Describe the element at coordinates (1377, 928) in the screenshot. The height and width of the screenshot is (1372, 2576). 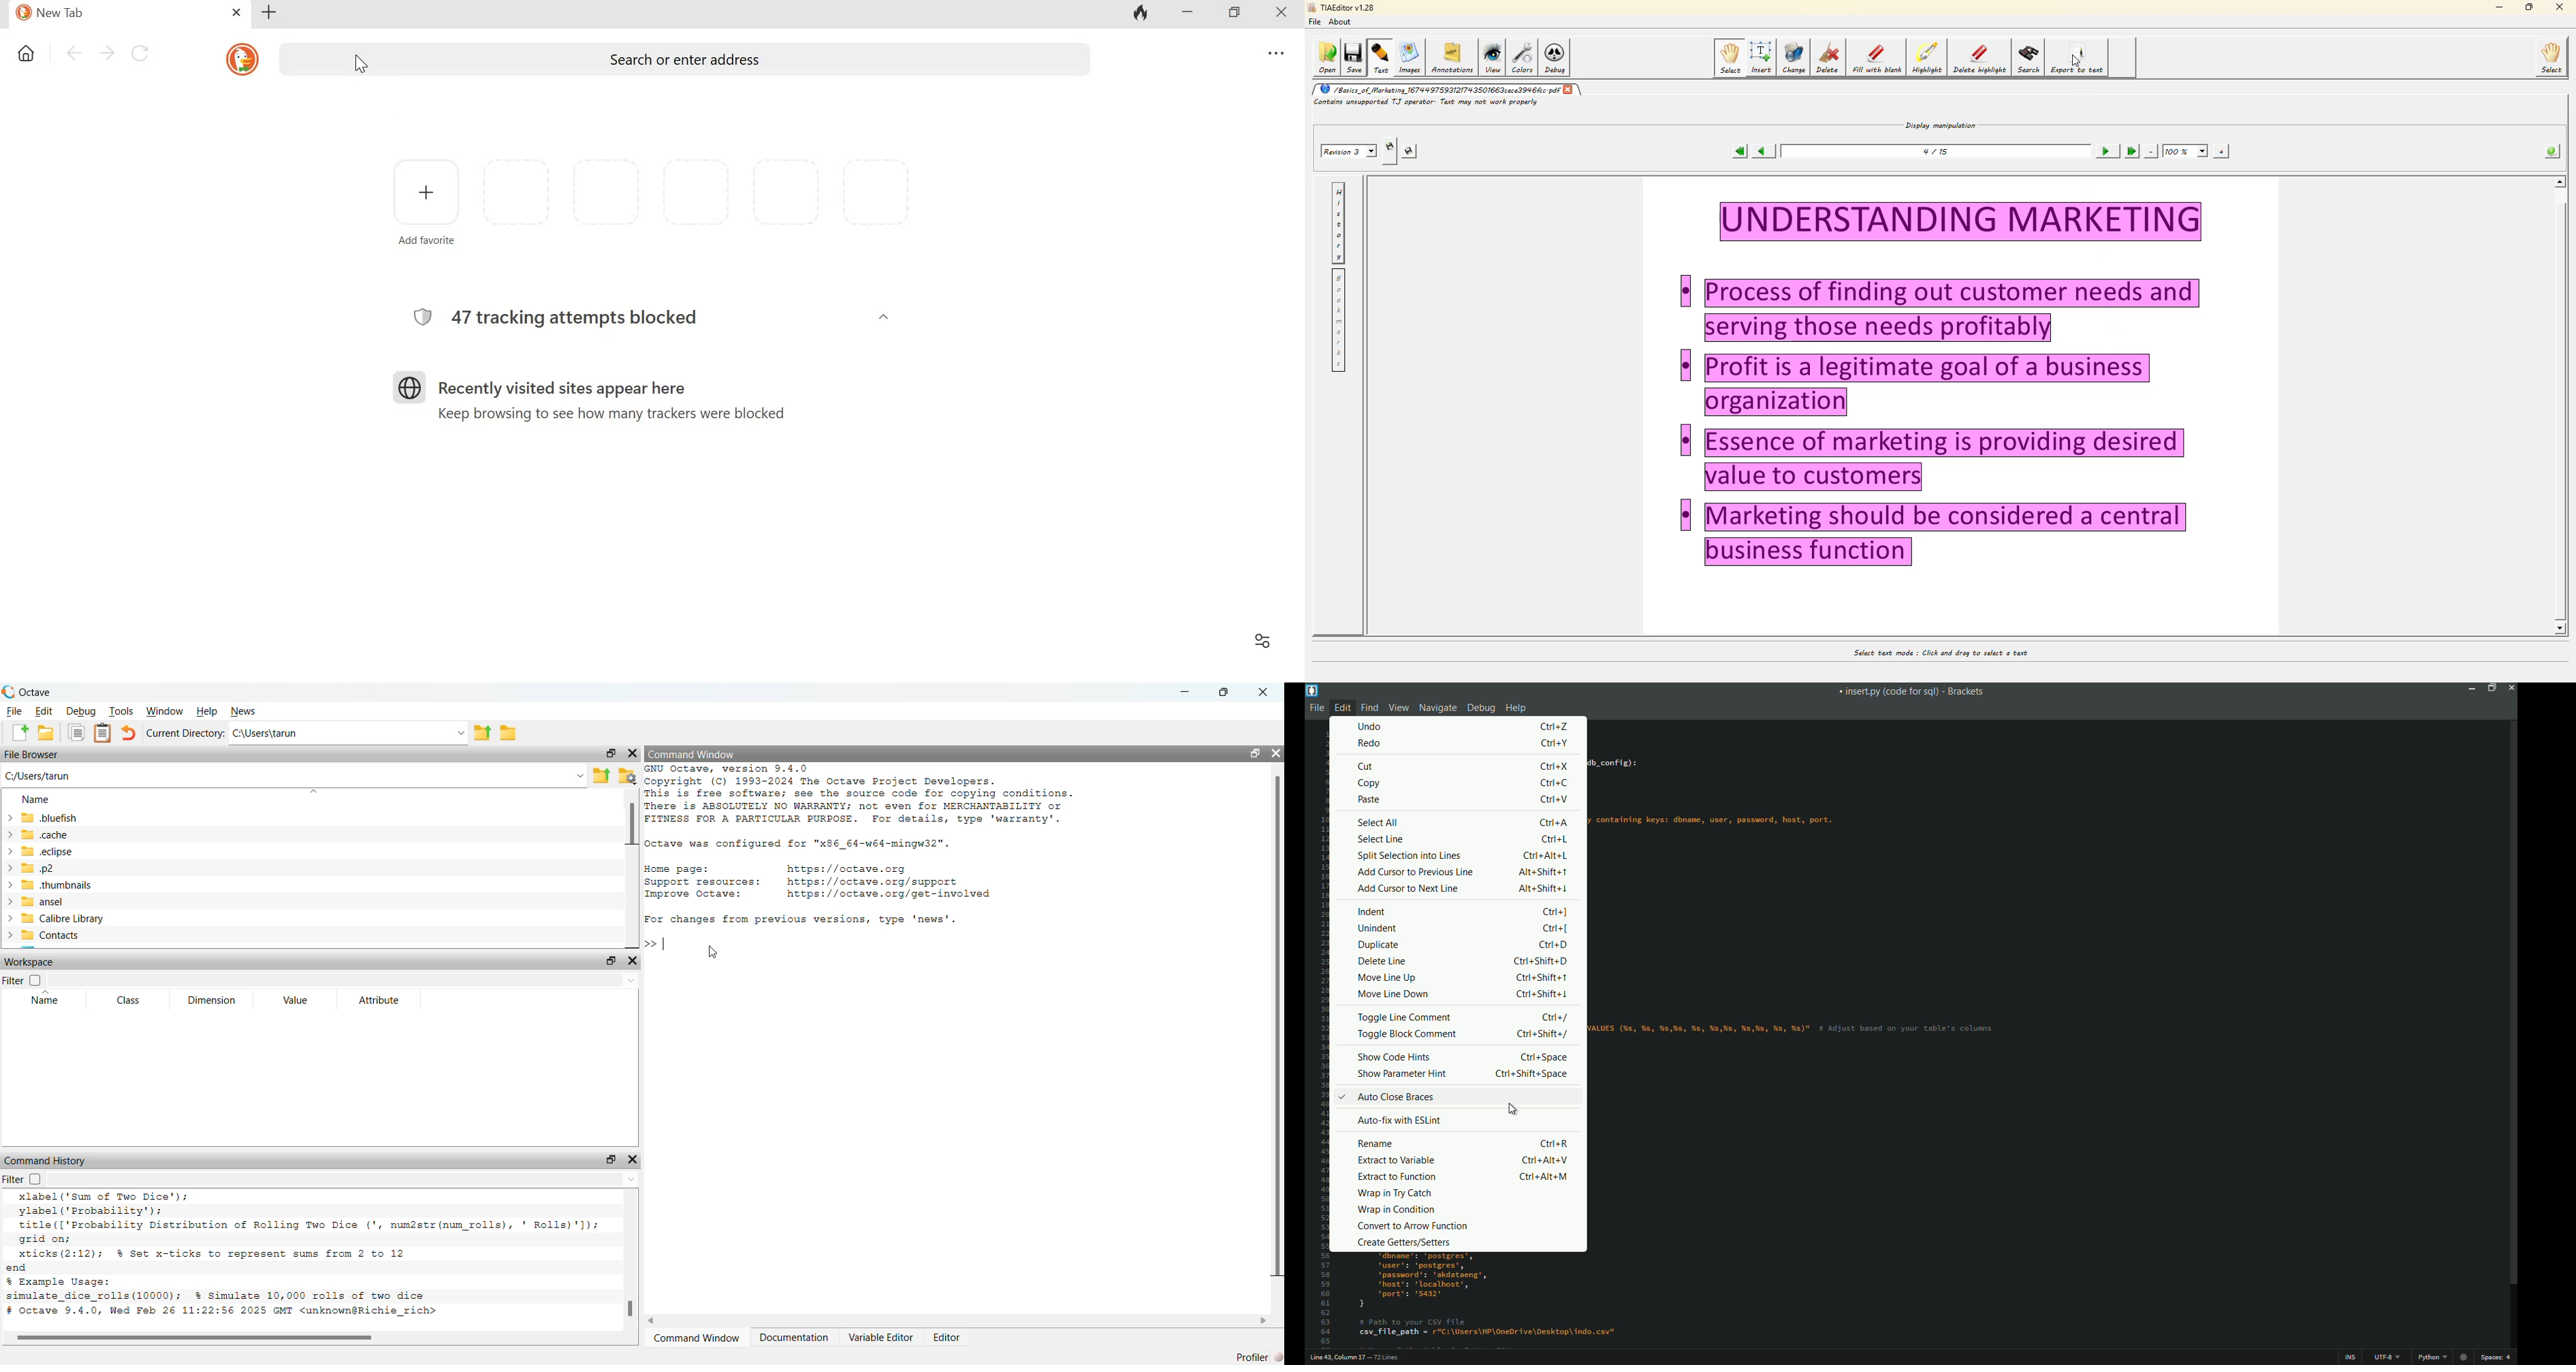
I see `unindent` at that location.